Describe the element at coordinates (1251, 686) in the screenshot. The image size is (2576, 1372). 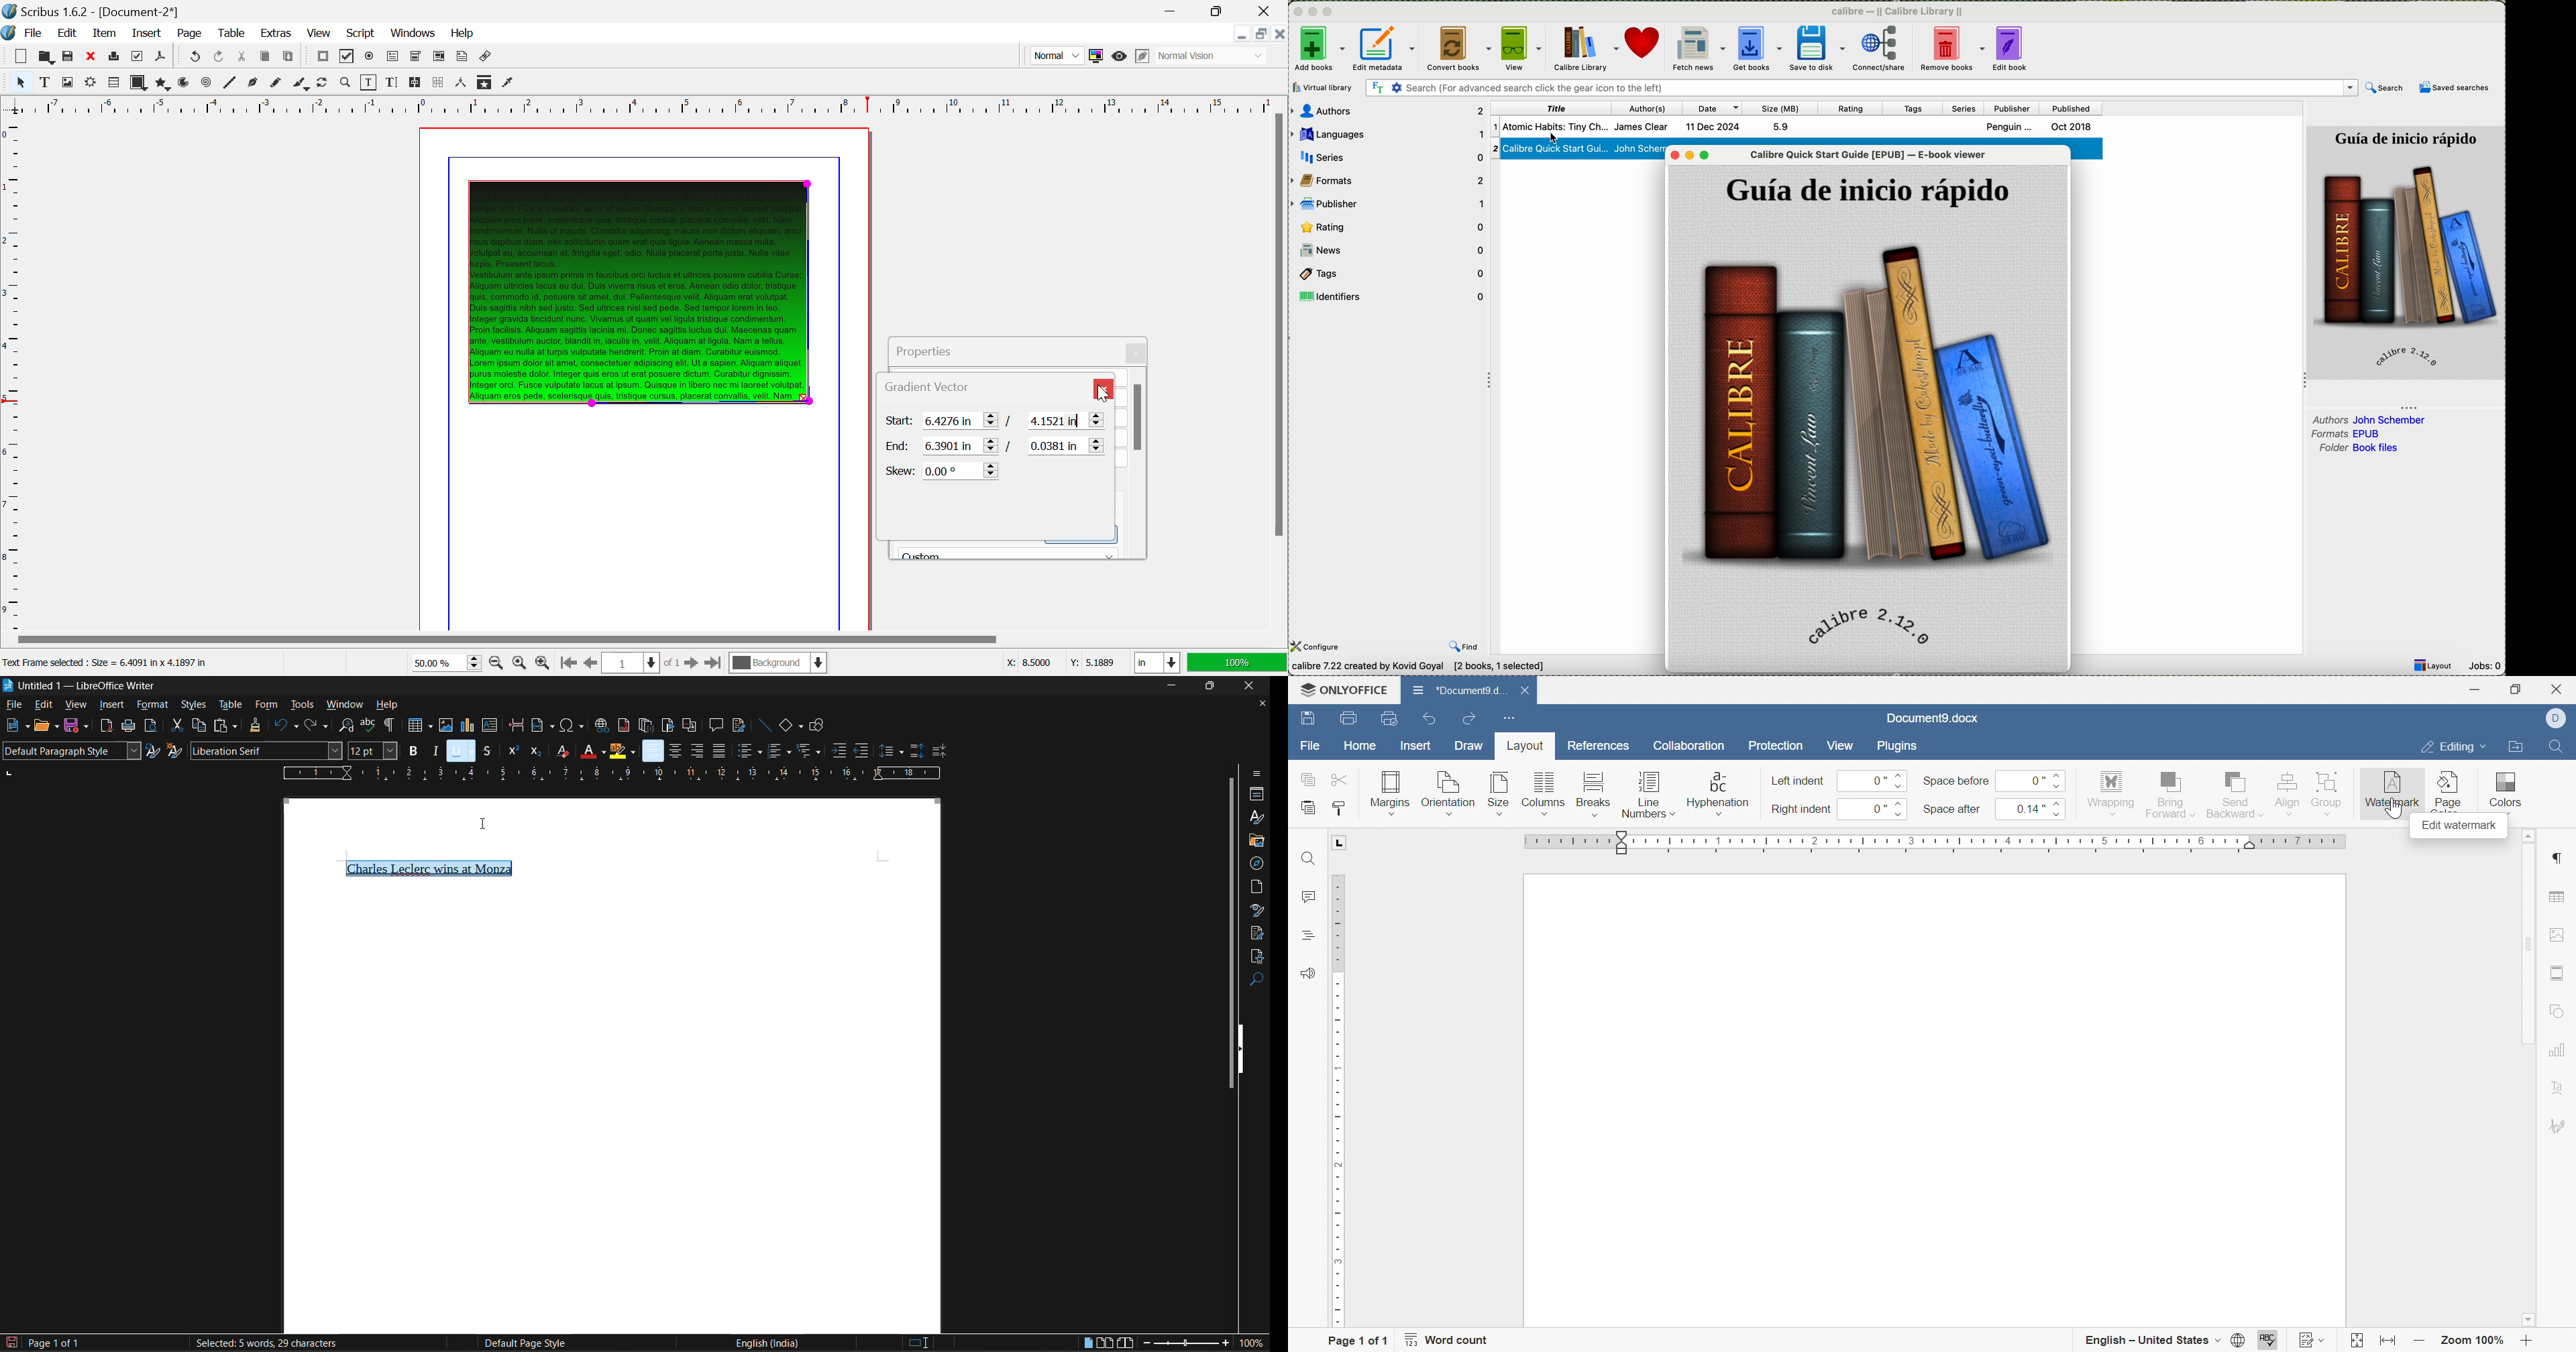
I see `close` at that location.